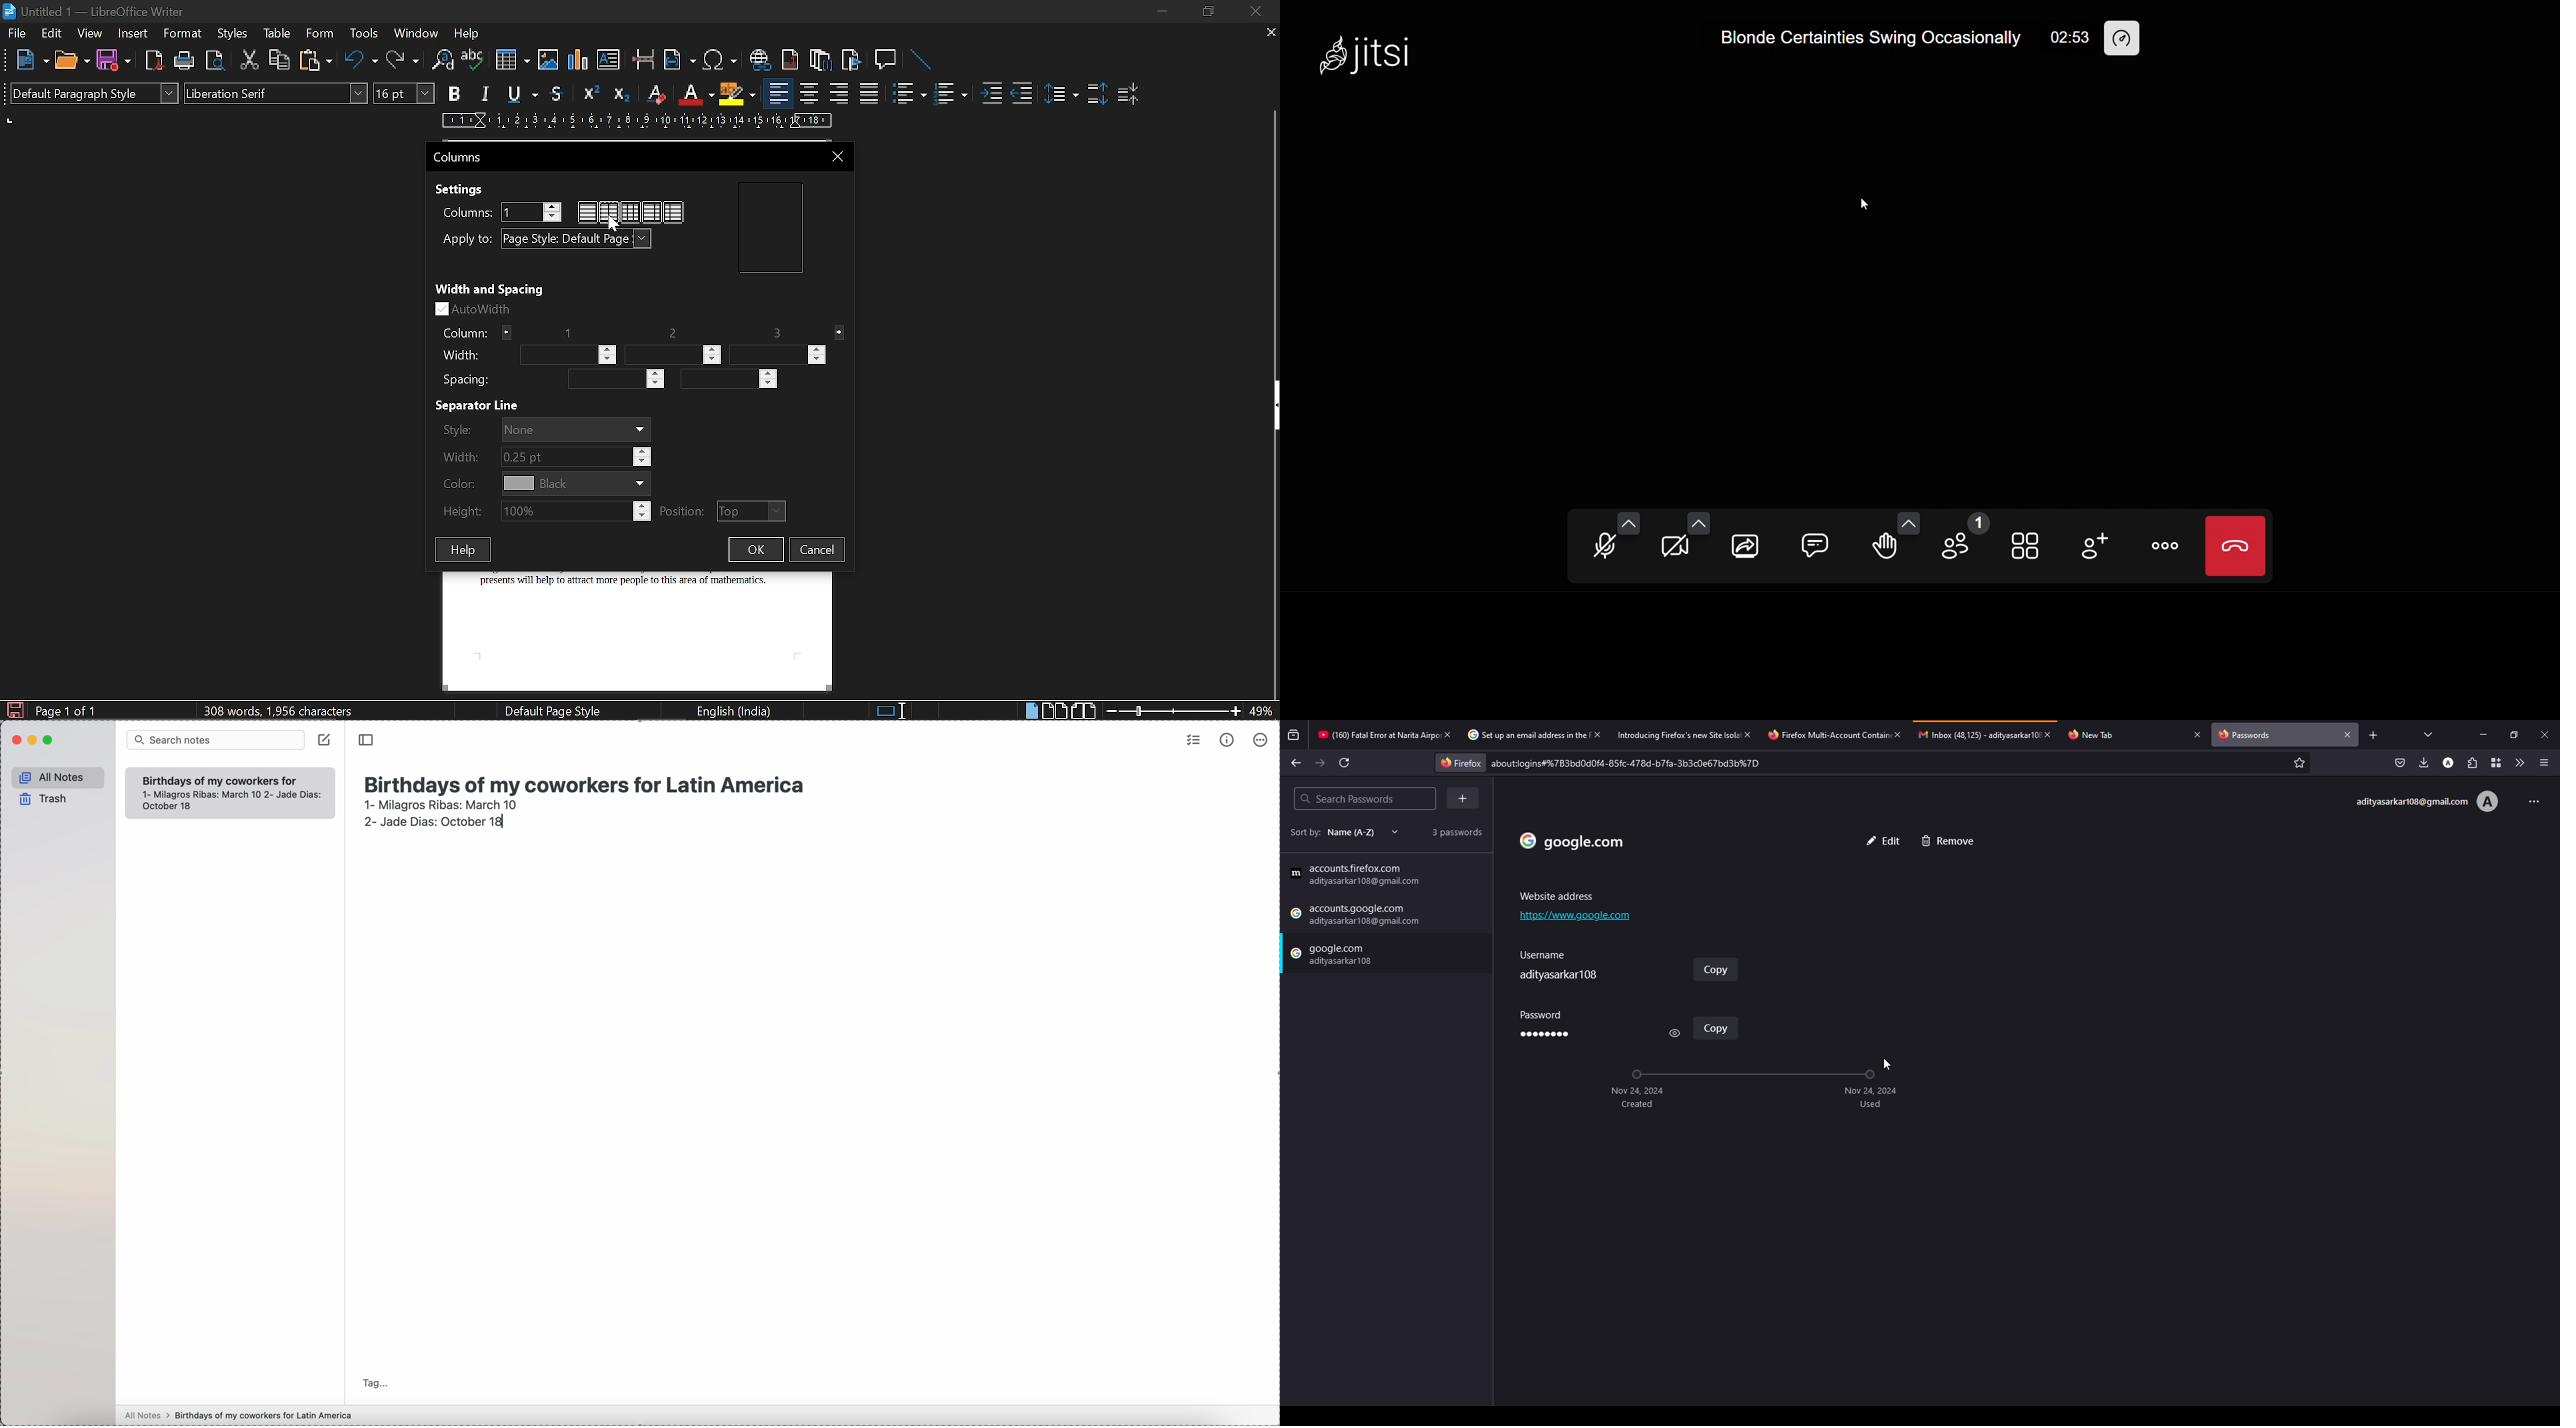 The image size is (2576, 1428). Describe the element at coordinates (483, 406) in the screenshot. I see `Separator Line` at that location.